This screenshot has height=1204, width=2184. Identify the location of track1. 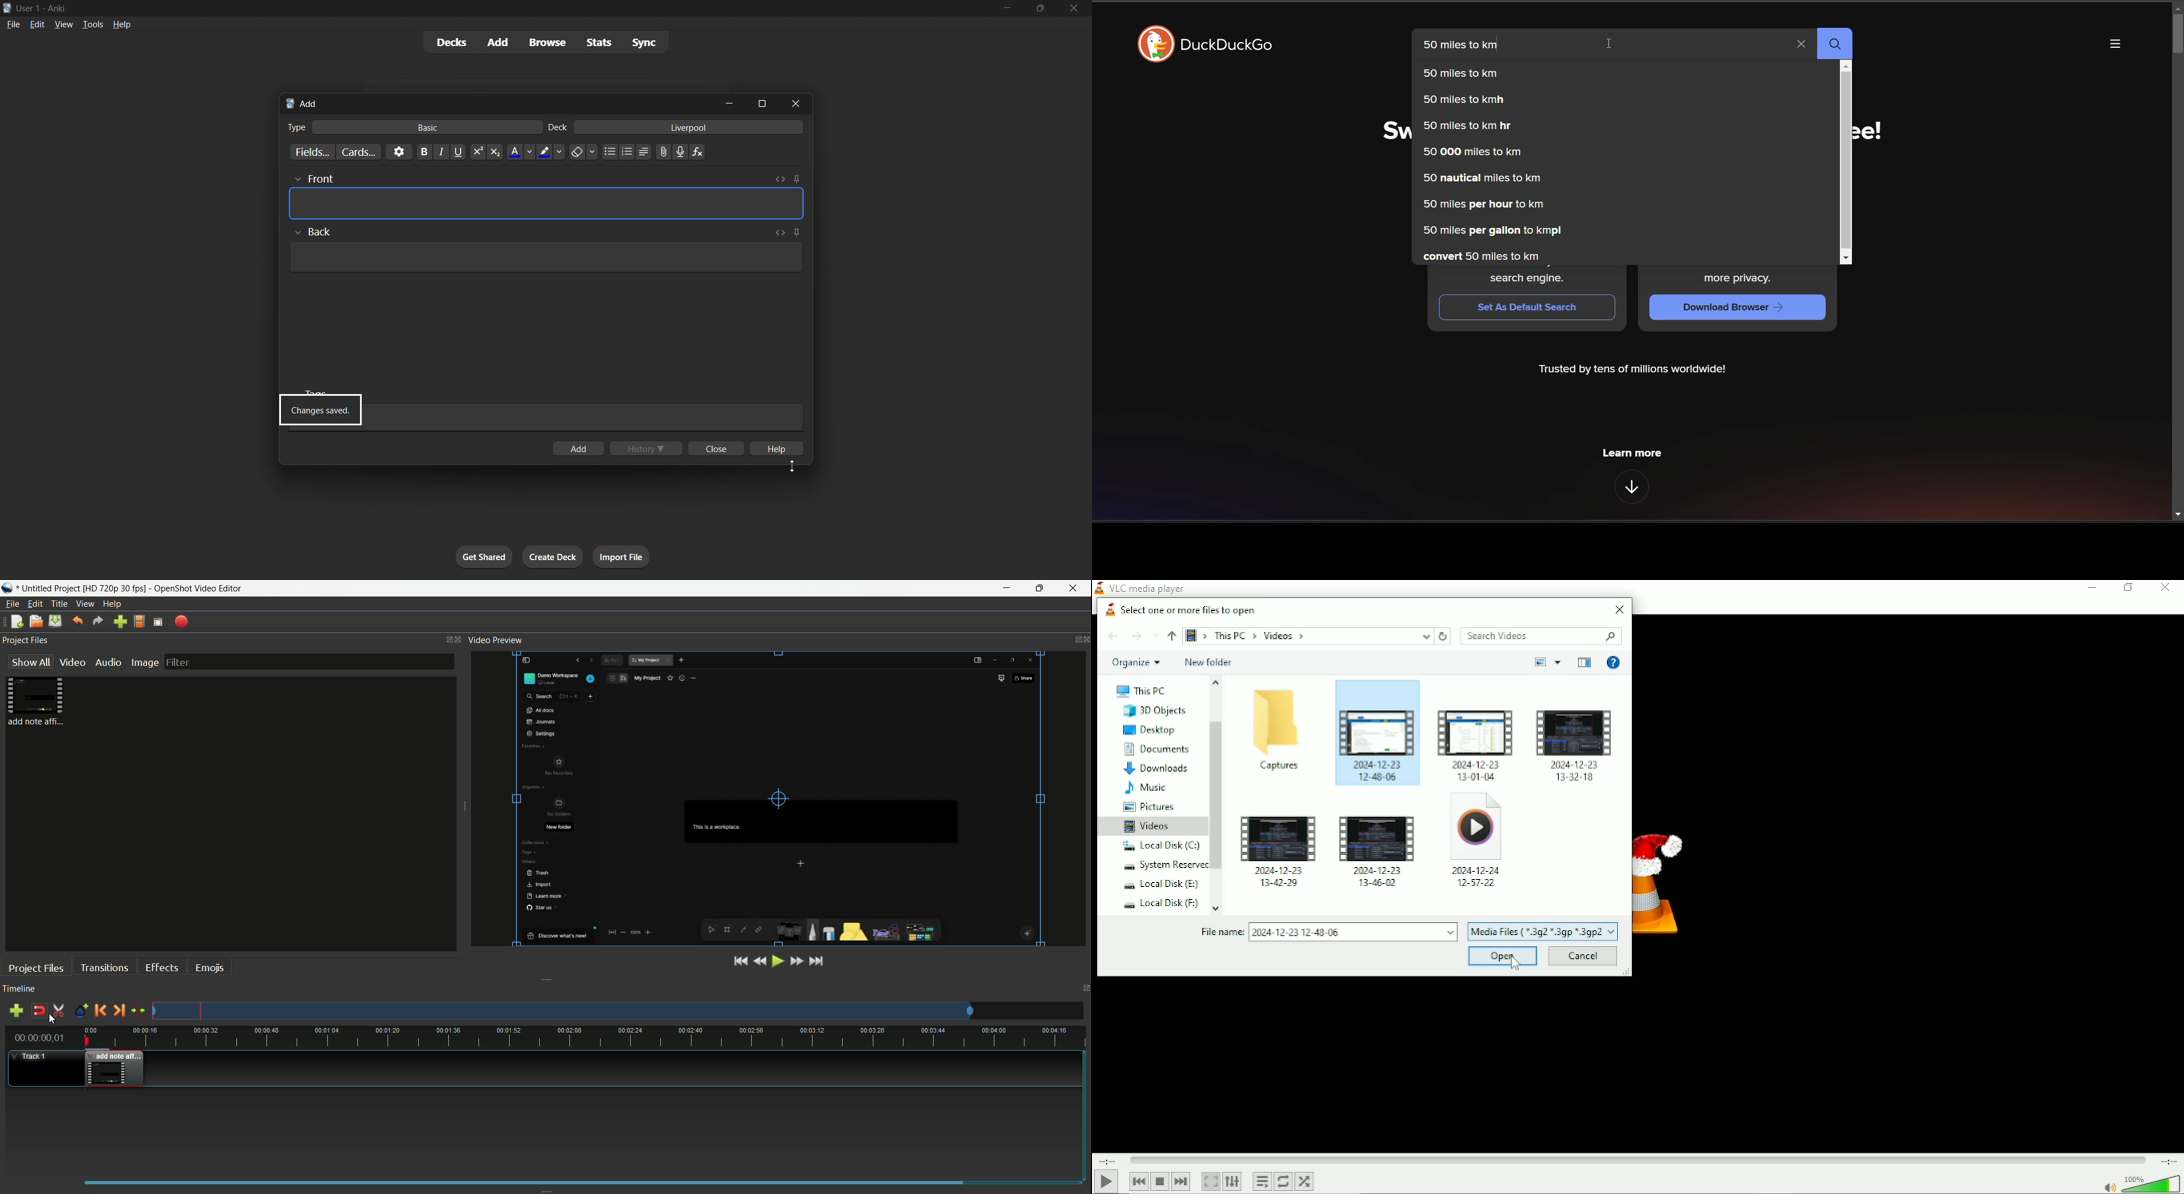
(31, 1056).